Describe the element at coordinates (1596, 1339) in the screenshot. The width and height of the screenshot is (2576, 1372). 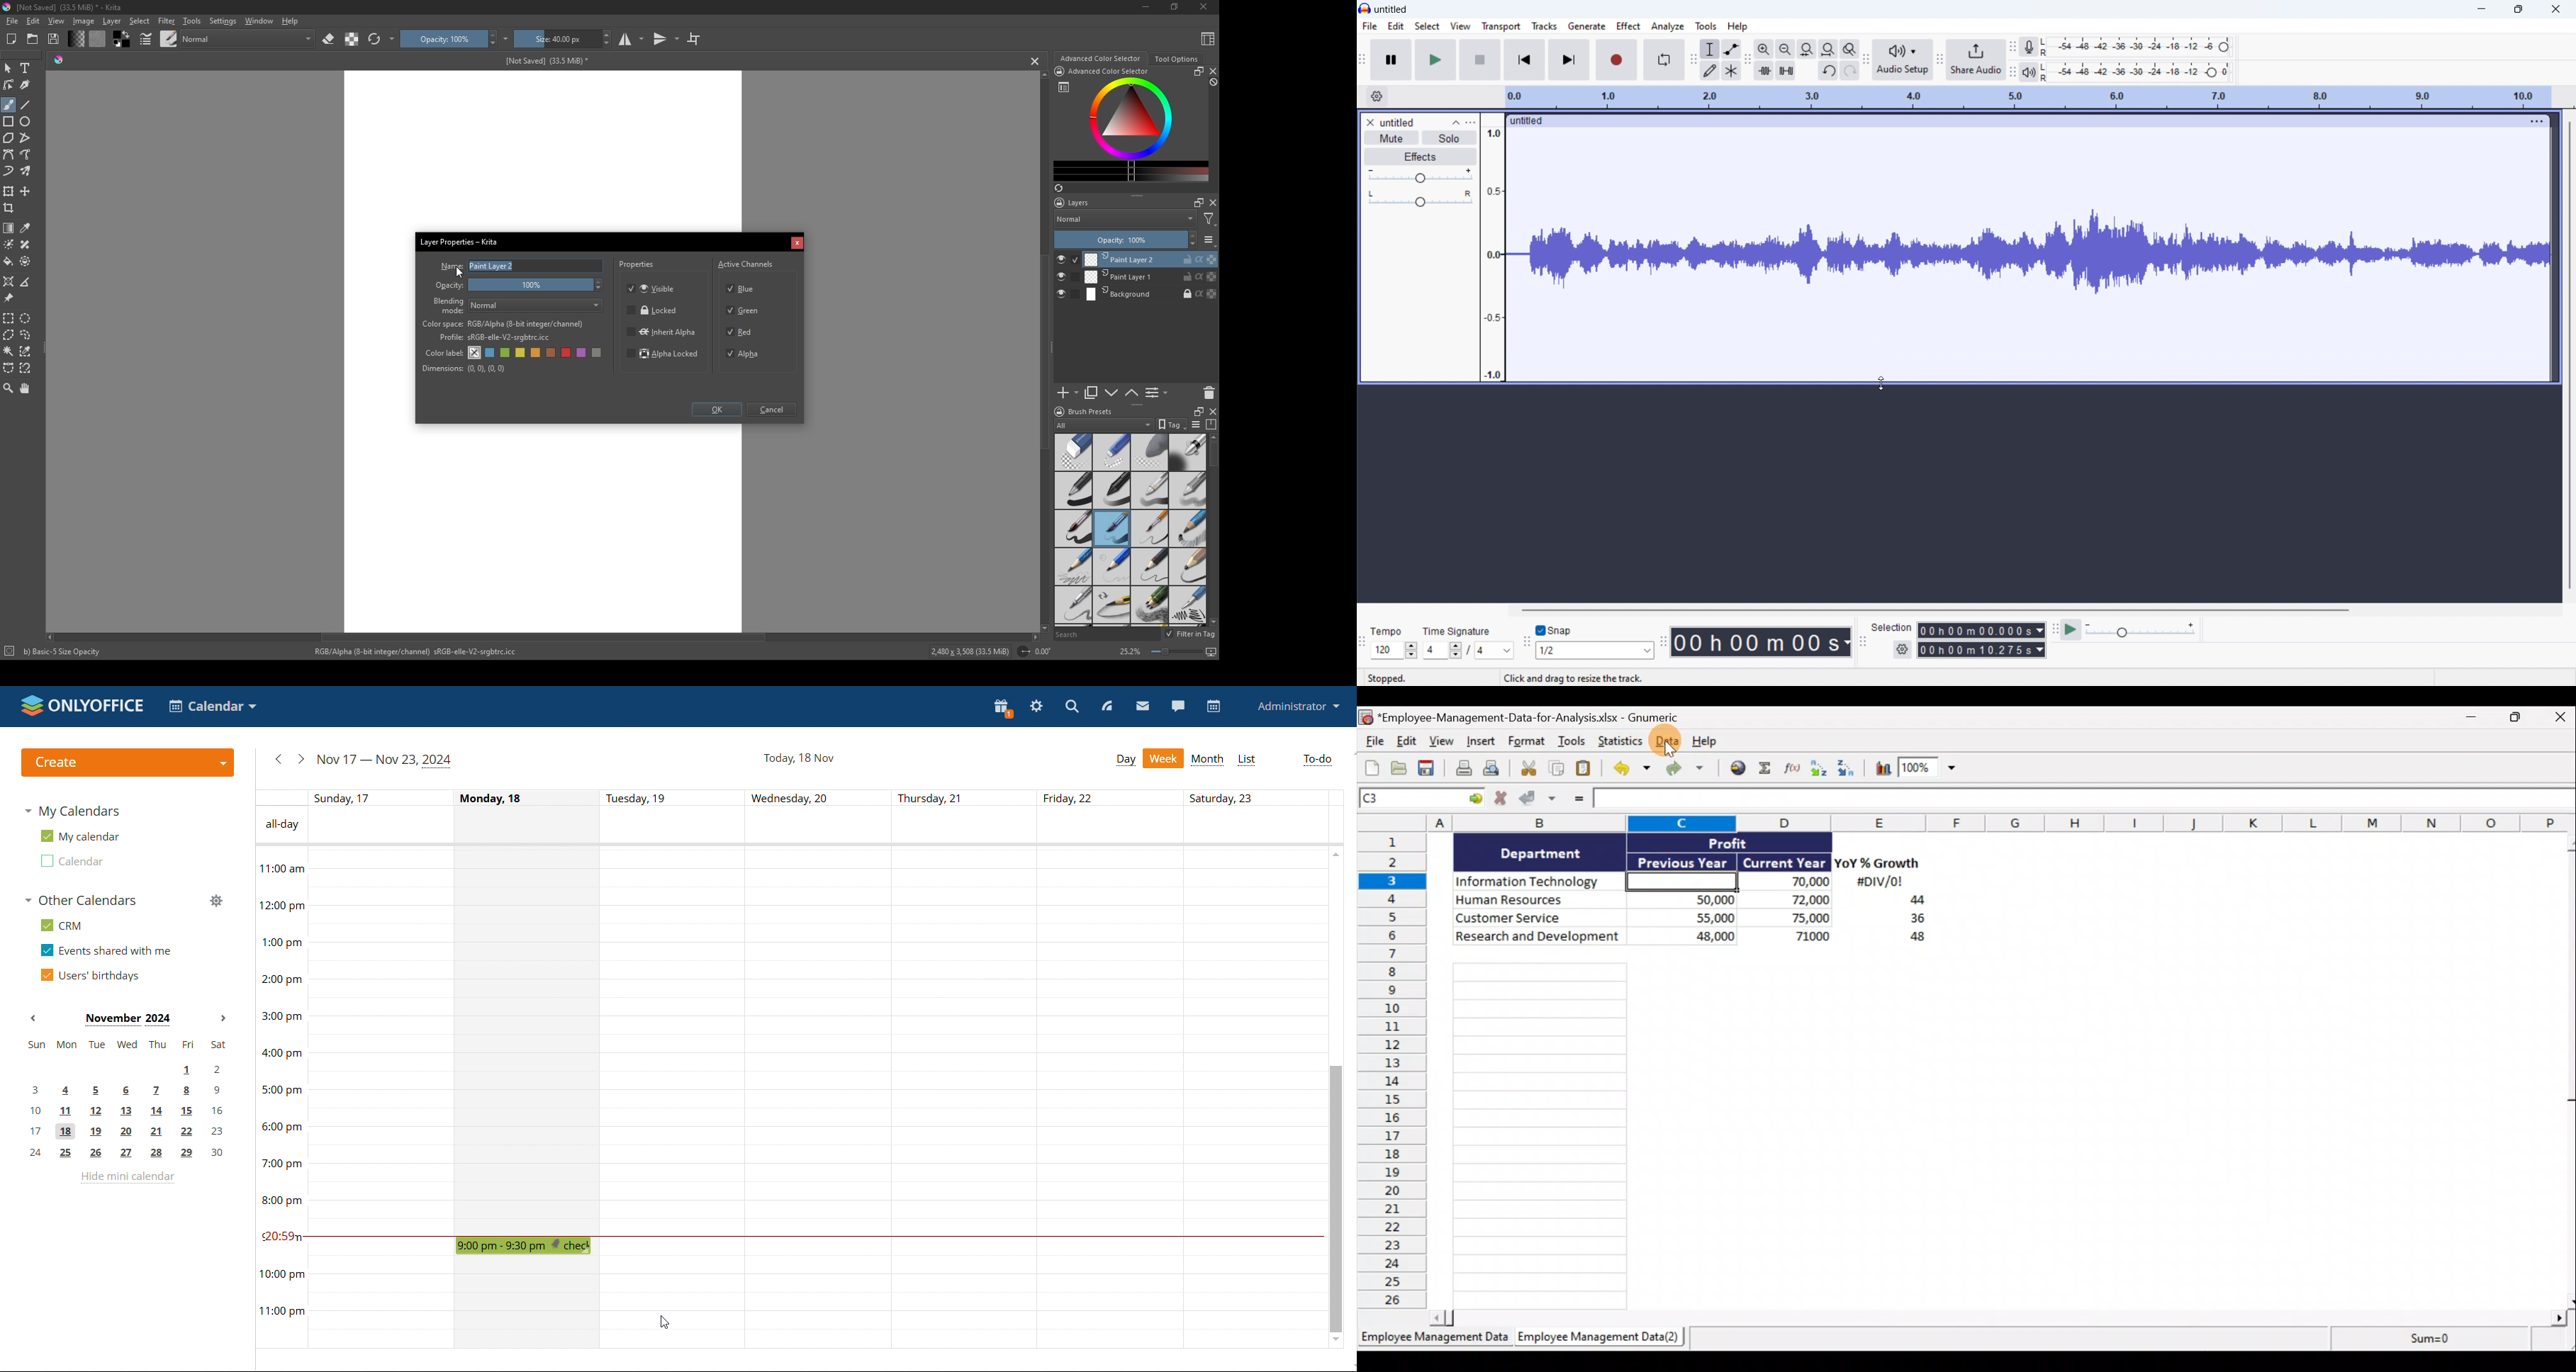
I see `Employee Management Data(2)` at that location.